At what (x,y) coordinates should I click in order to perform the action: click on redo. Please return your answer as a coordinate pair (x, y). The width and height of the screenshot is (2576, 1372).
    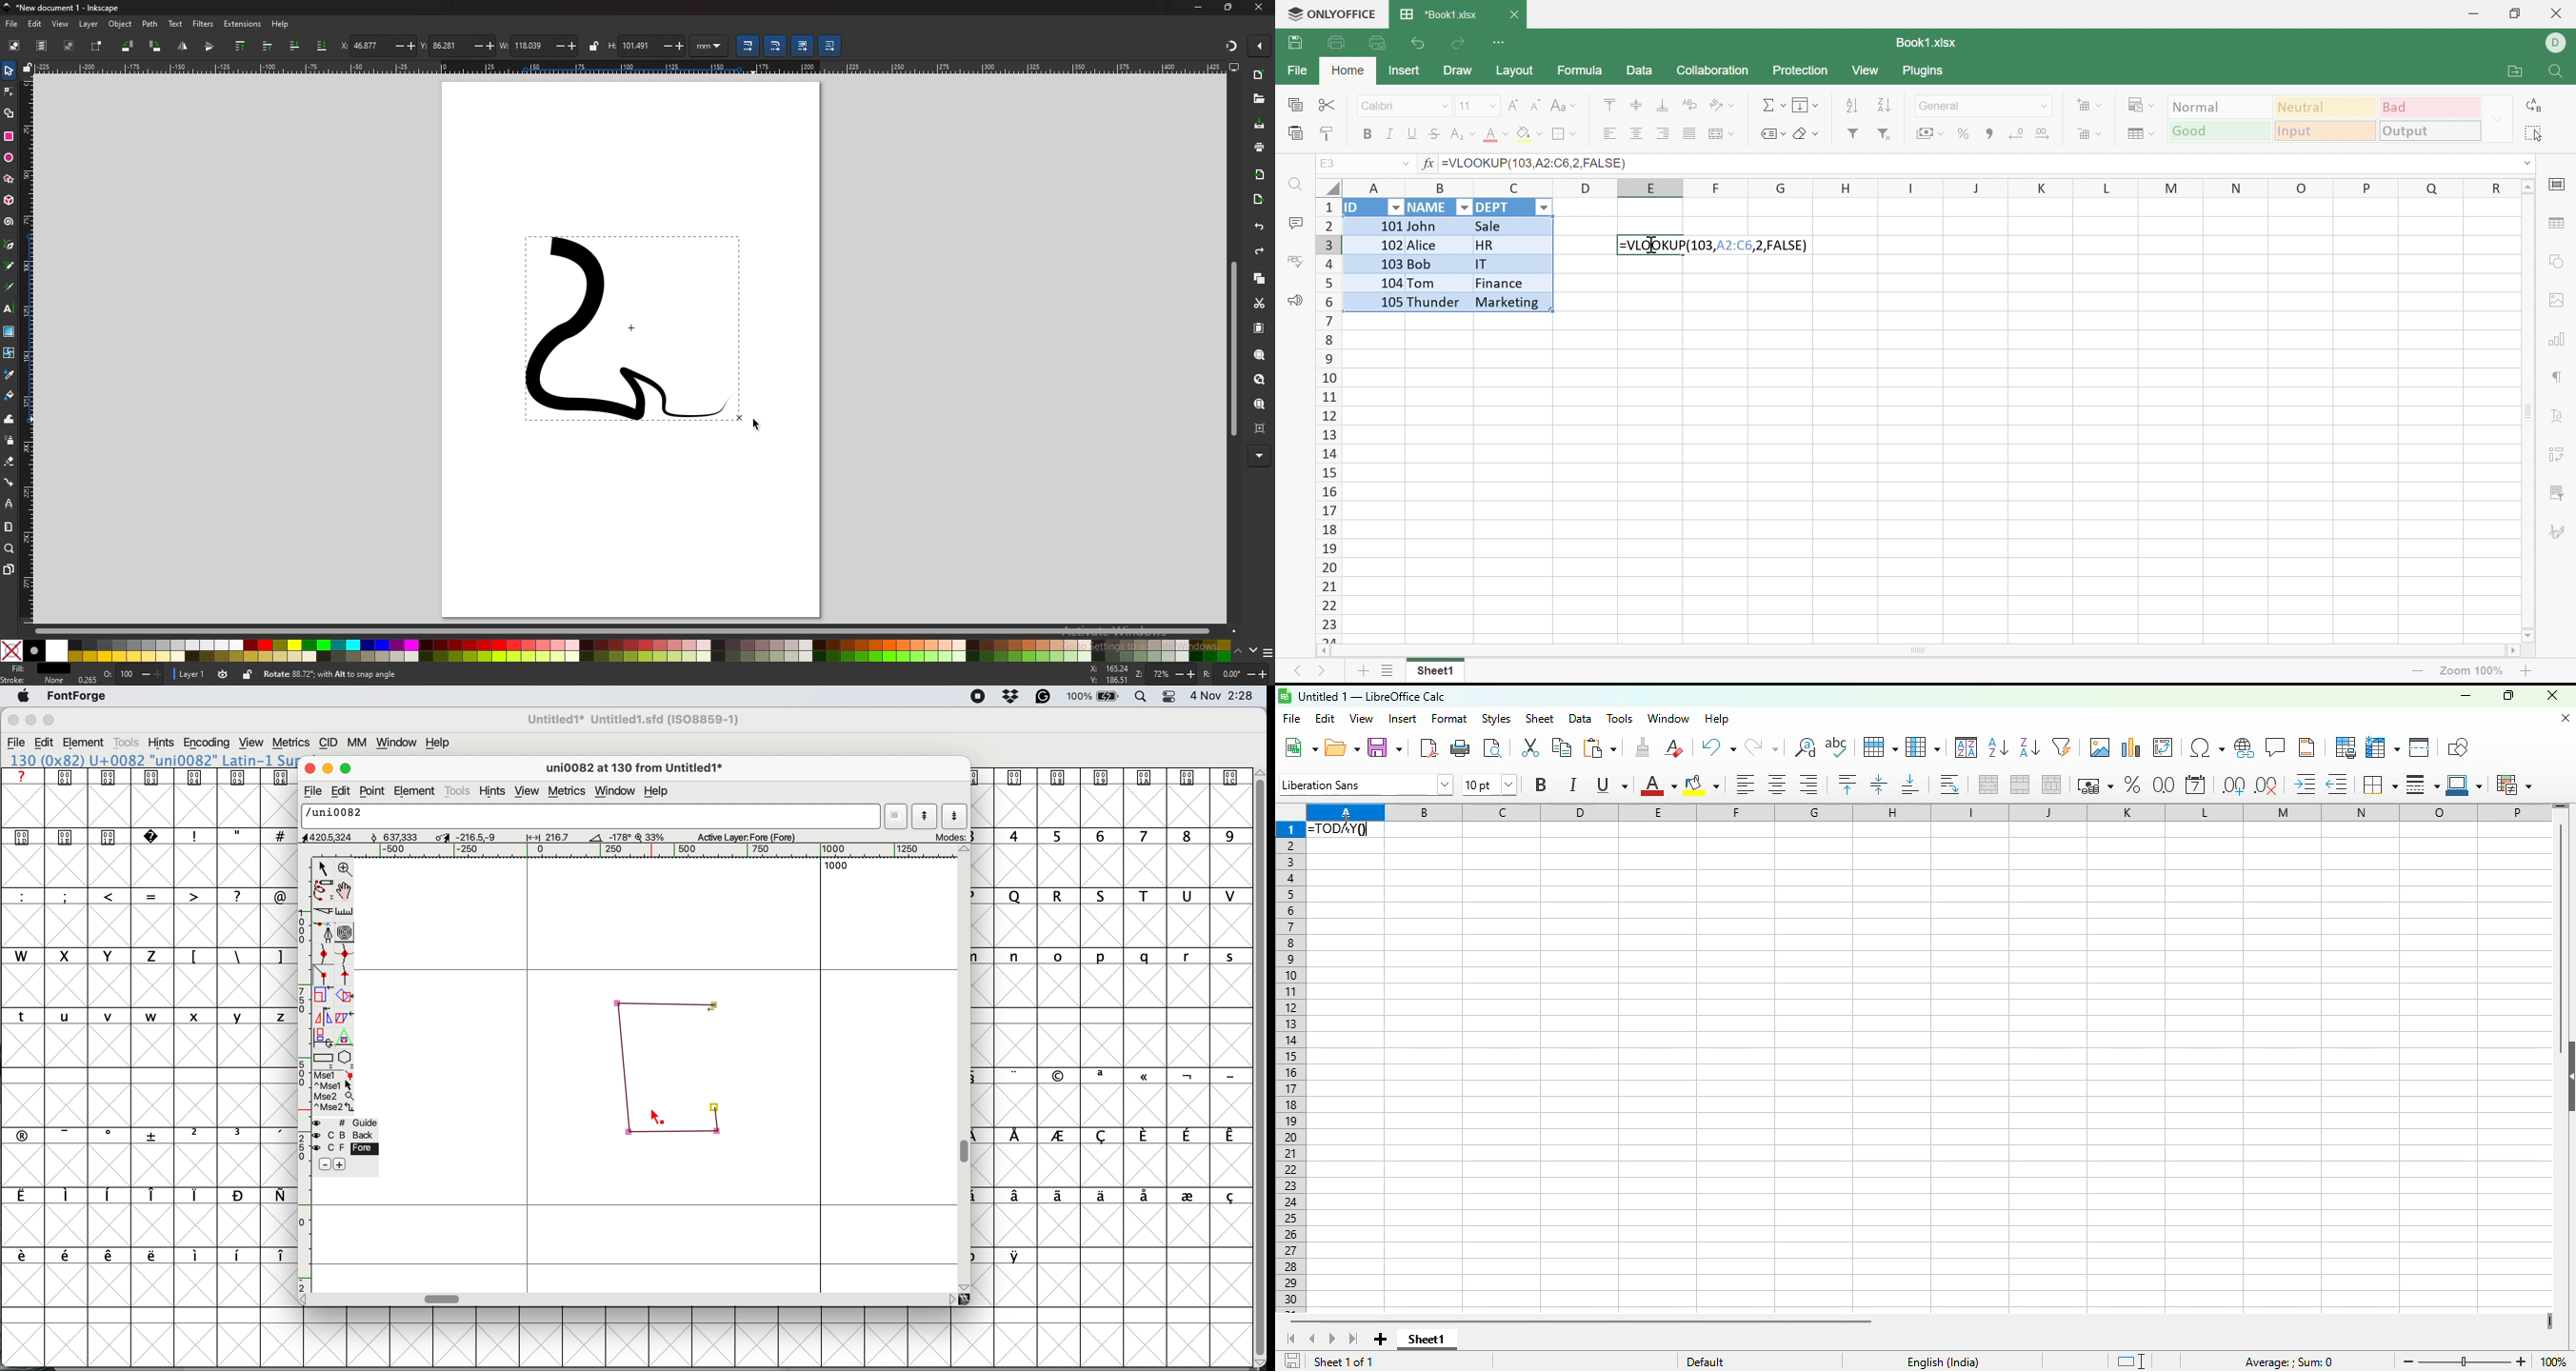
    Looking at the image, I should click on (1262, 251).